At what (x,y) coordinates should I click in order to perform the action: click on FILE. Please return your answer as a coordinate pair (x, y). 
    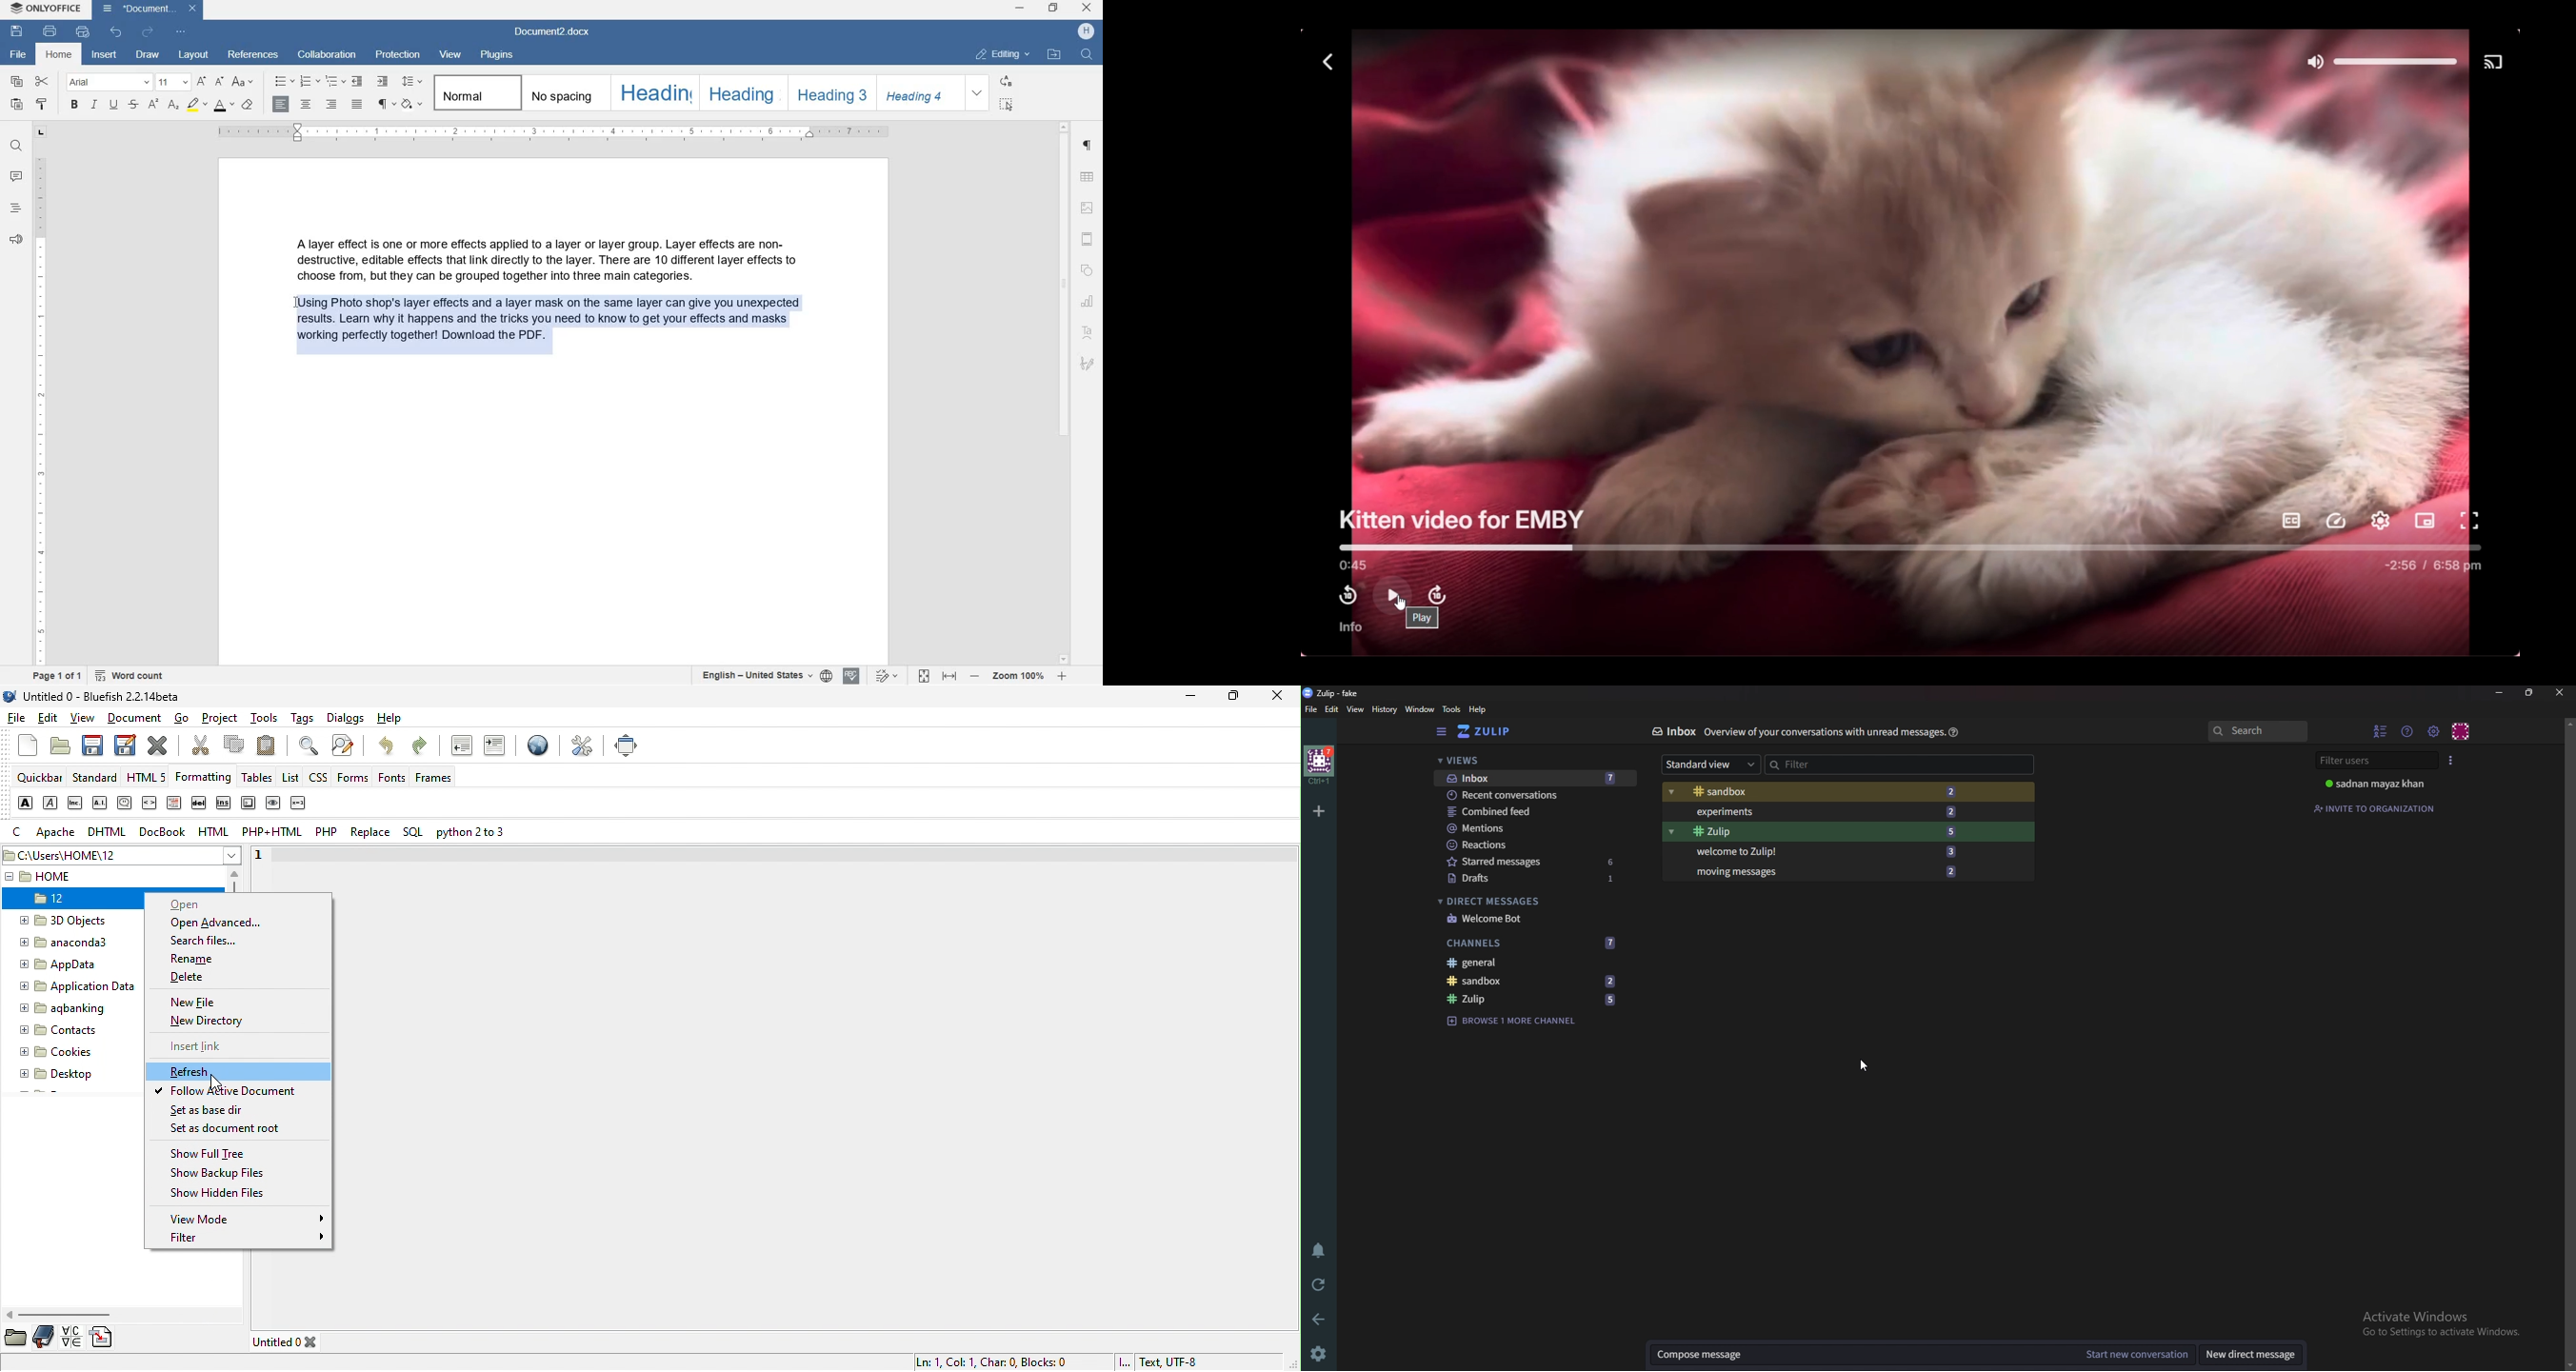
    Looking at the image, I should click on (16, 53).